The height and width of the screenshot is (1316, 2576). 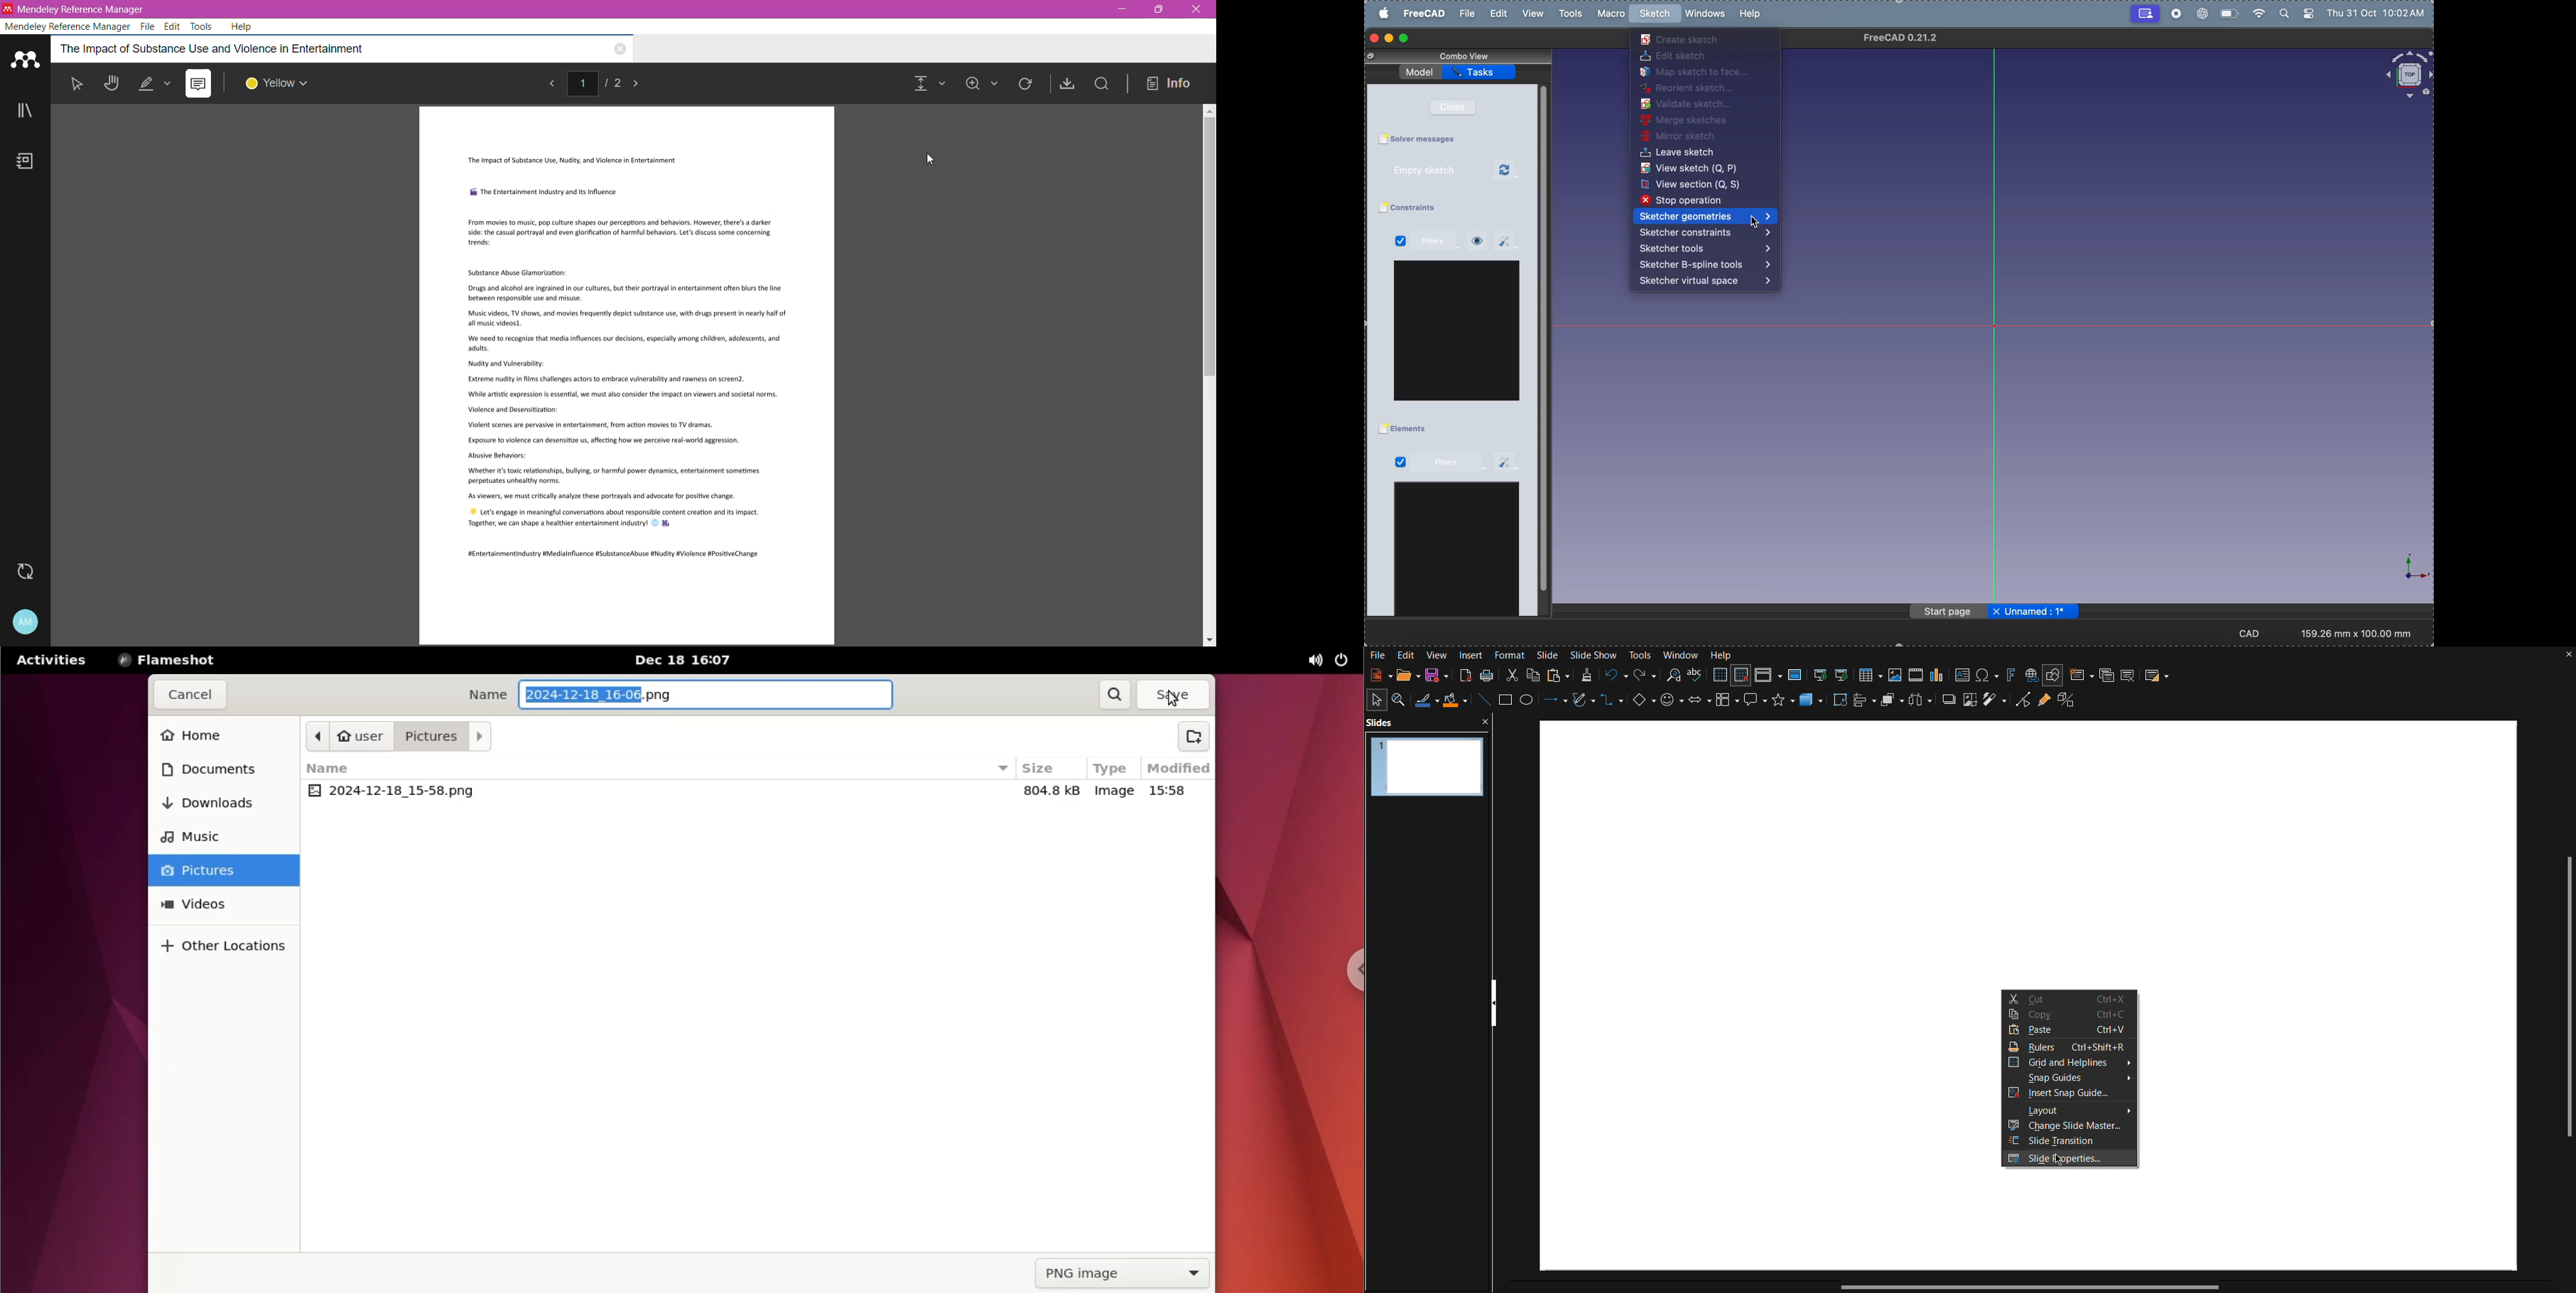 I want to click on leave sketch, so click(x=1697, y=153).